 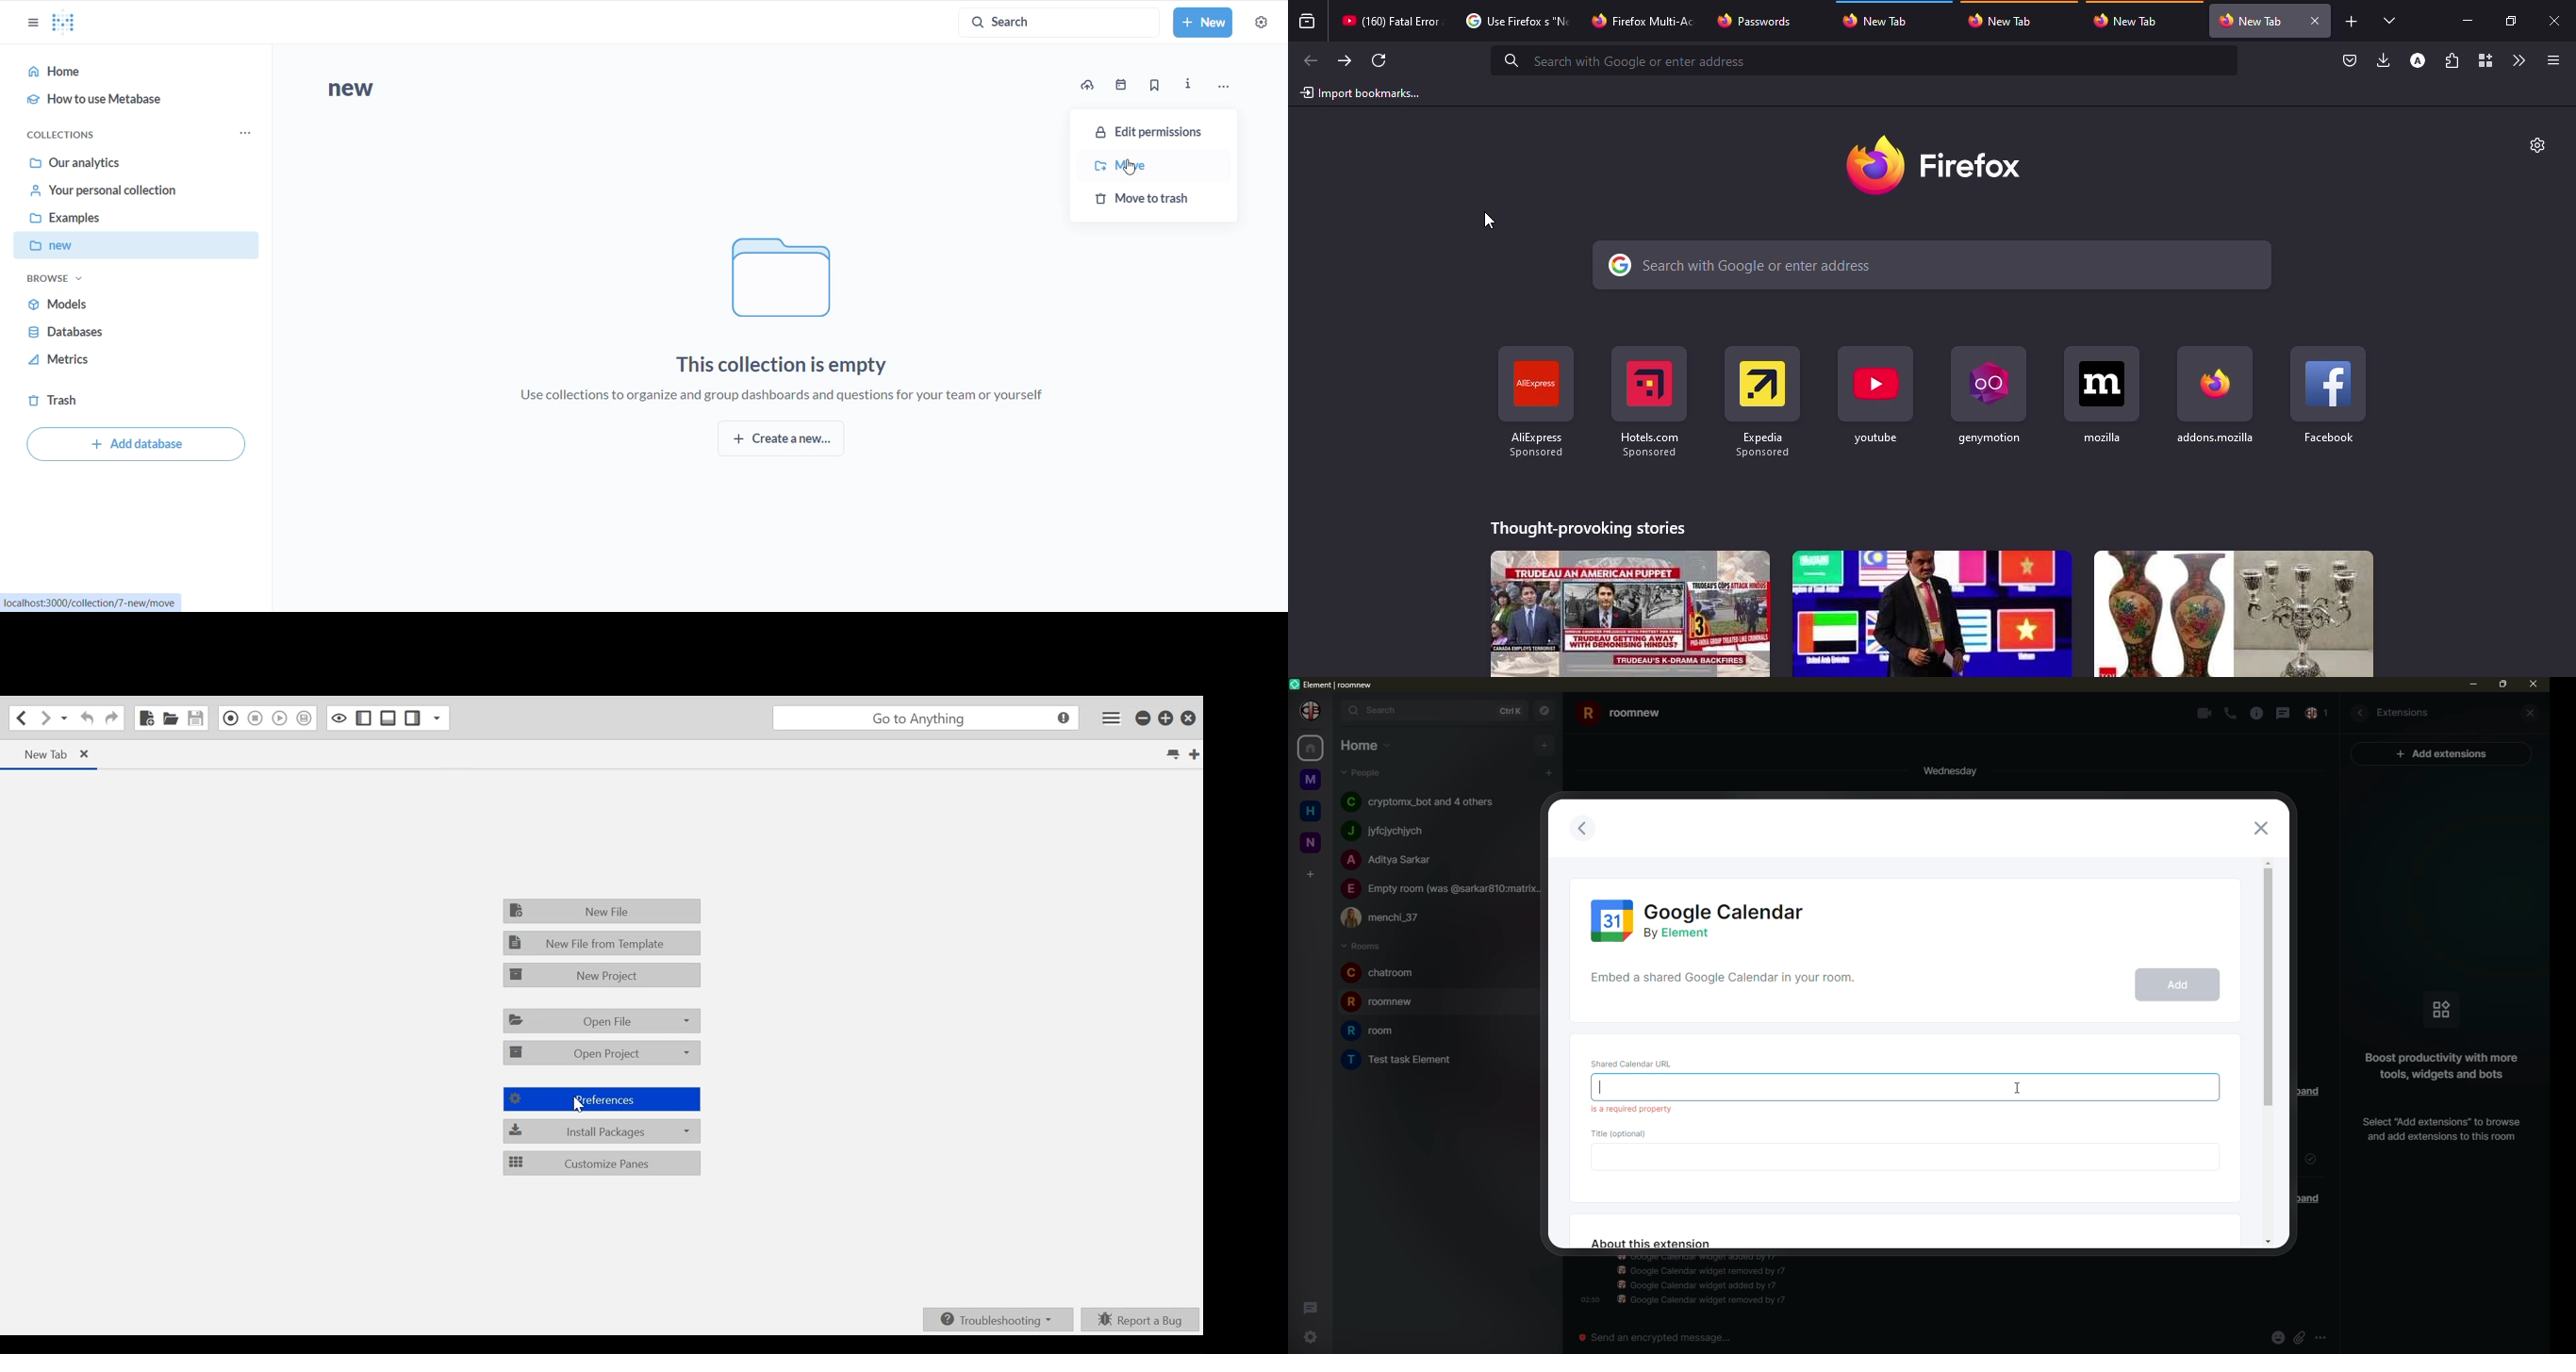 I want to click on move down, so click(x=2267, y=1240).